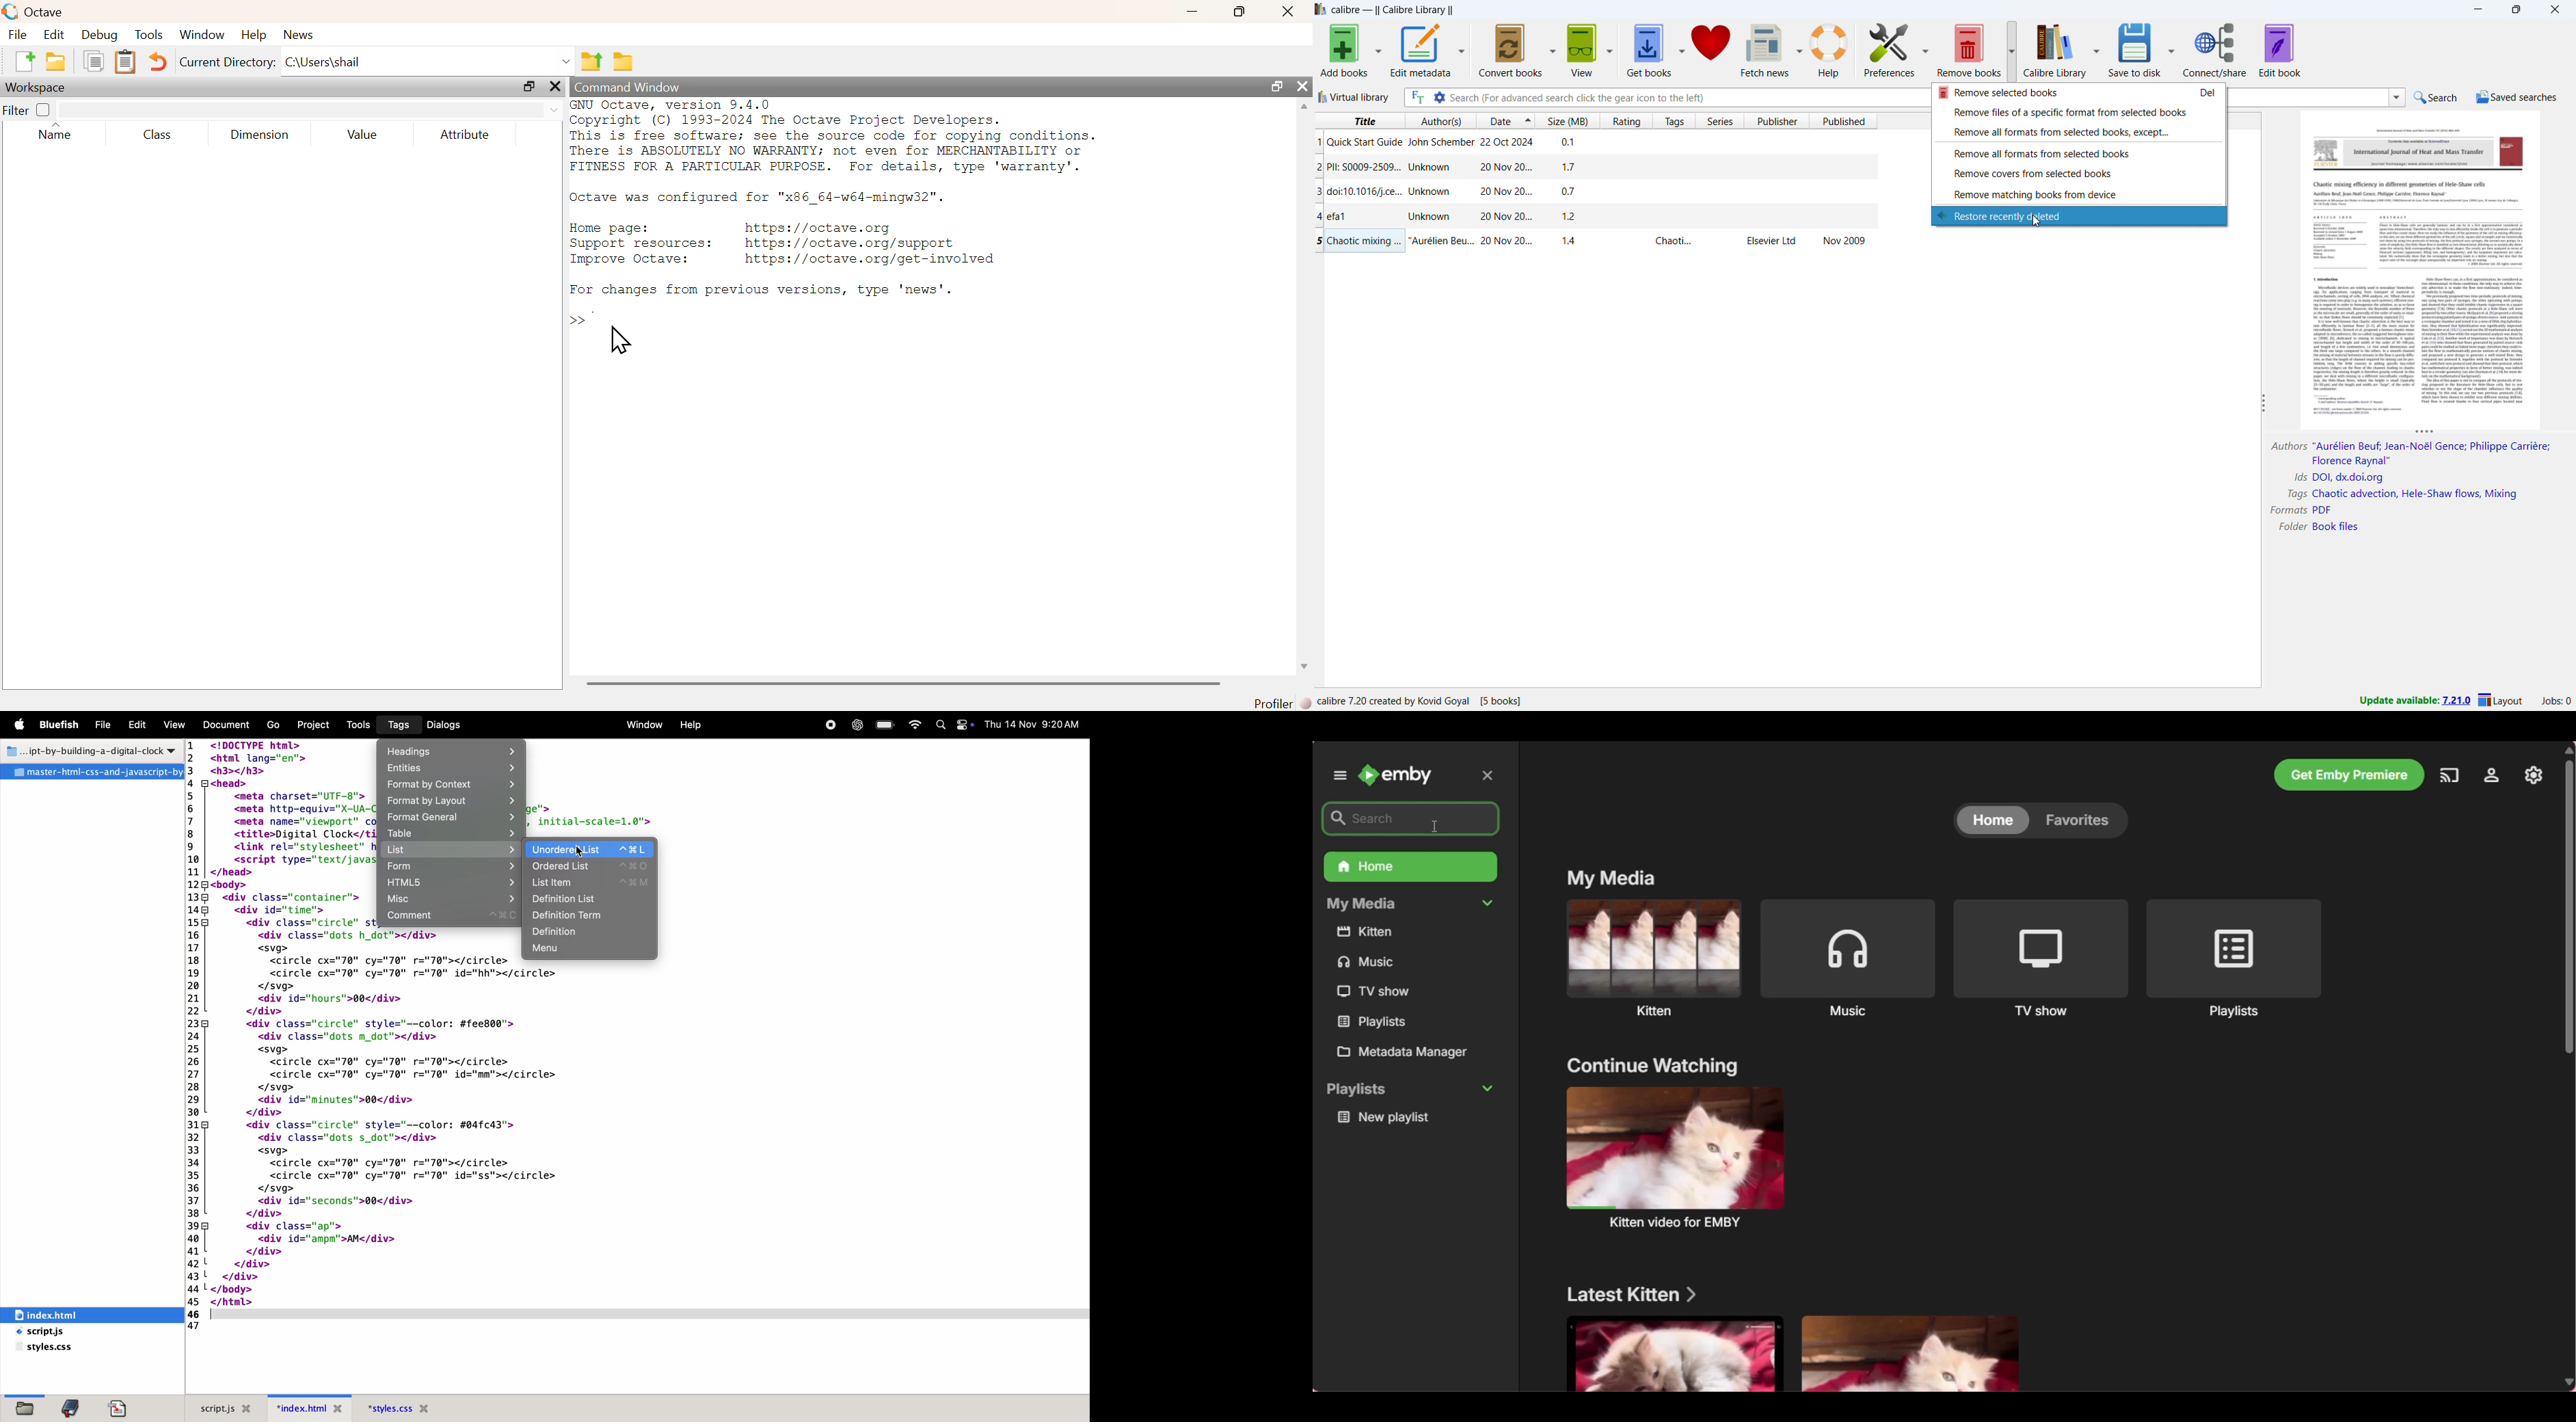 Image resolution: width=2576 pixels, height=1428 pixels. Describe the element at coordinates (1439, 97) in the screenshot. I see `advanced search` at that location.